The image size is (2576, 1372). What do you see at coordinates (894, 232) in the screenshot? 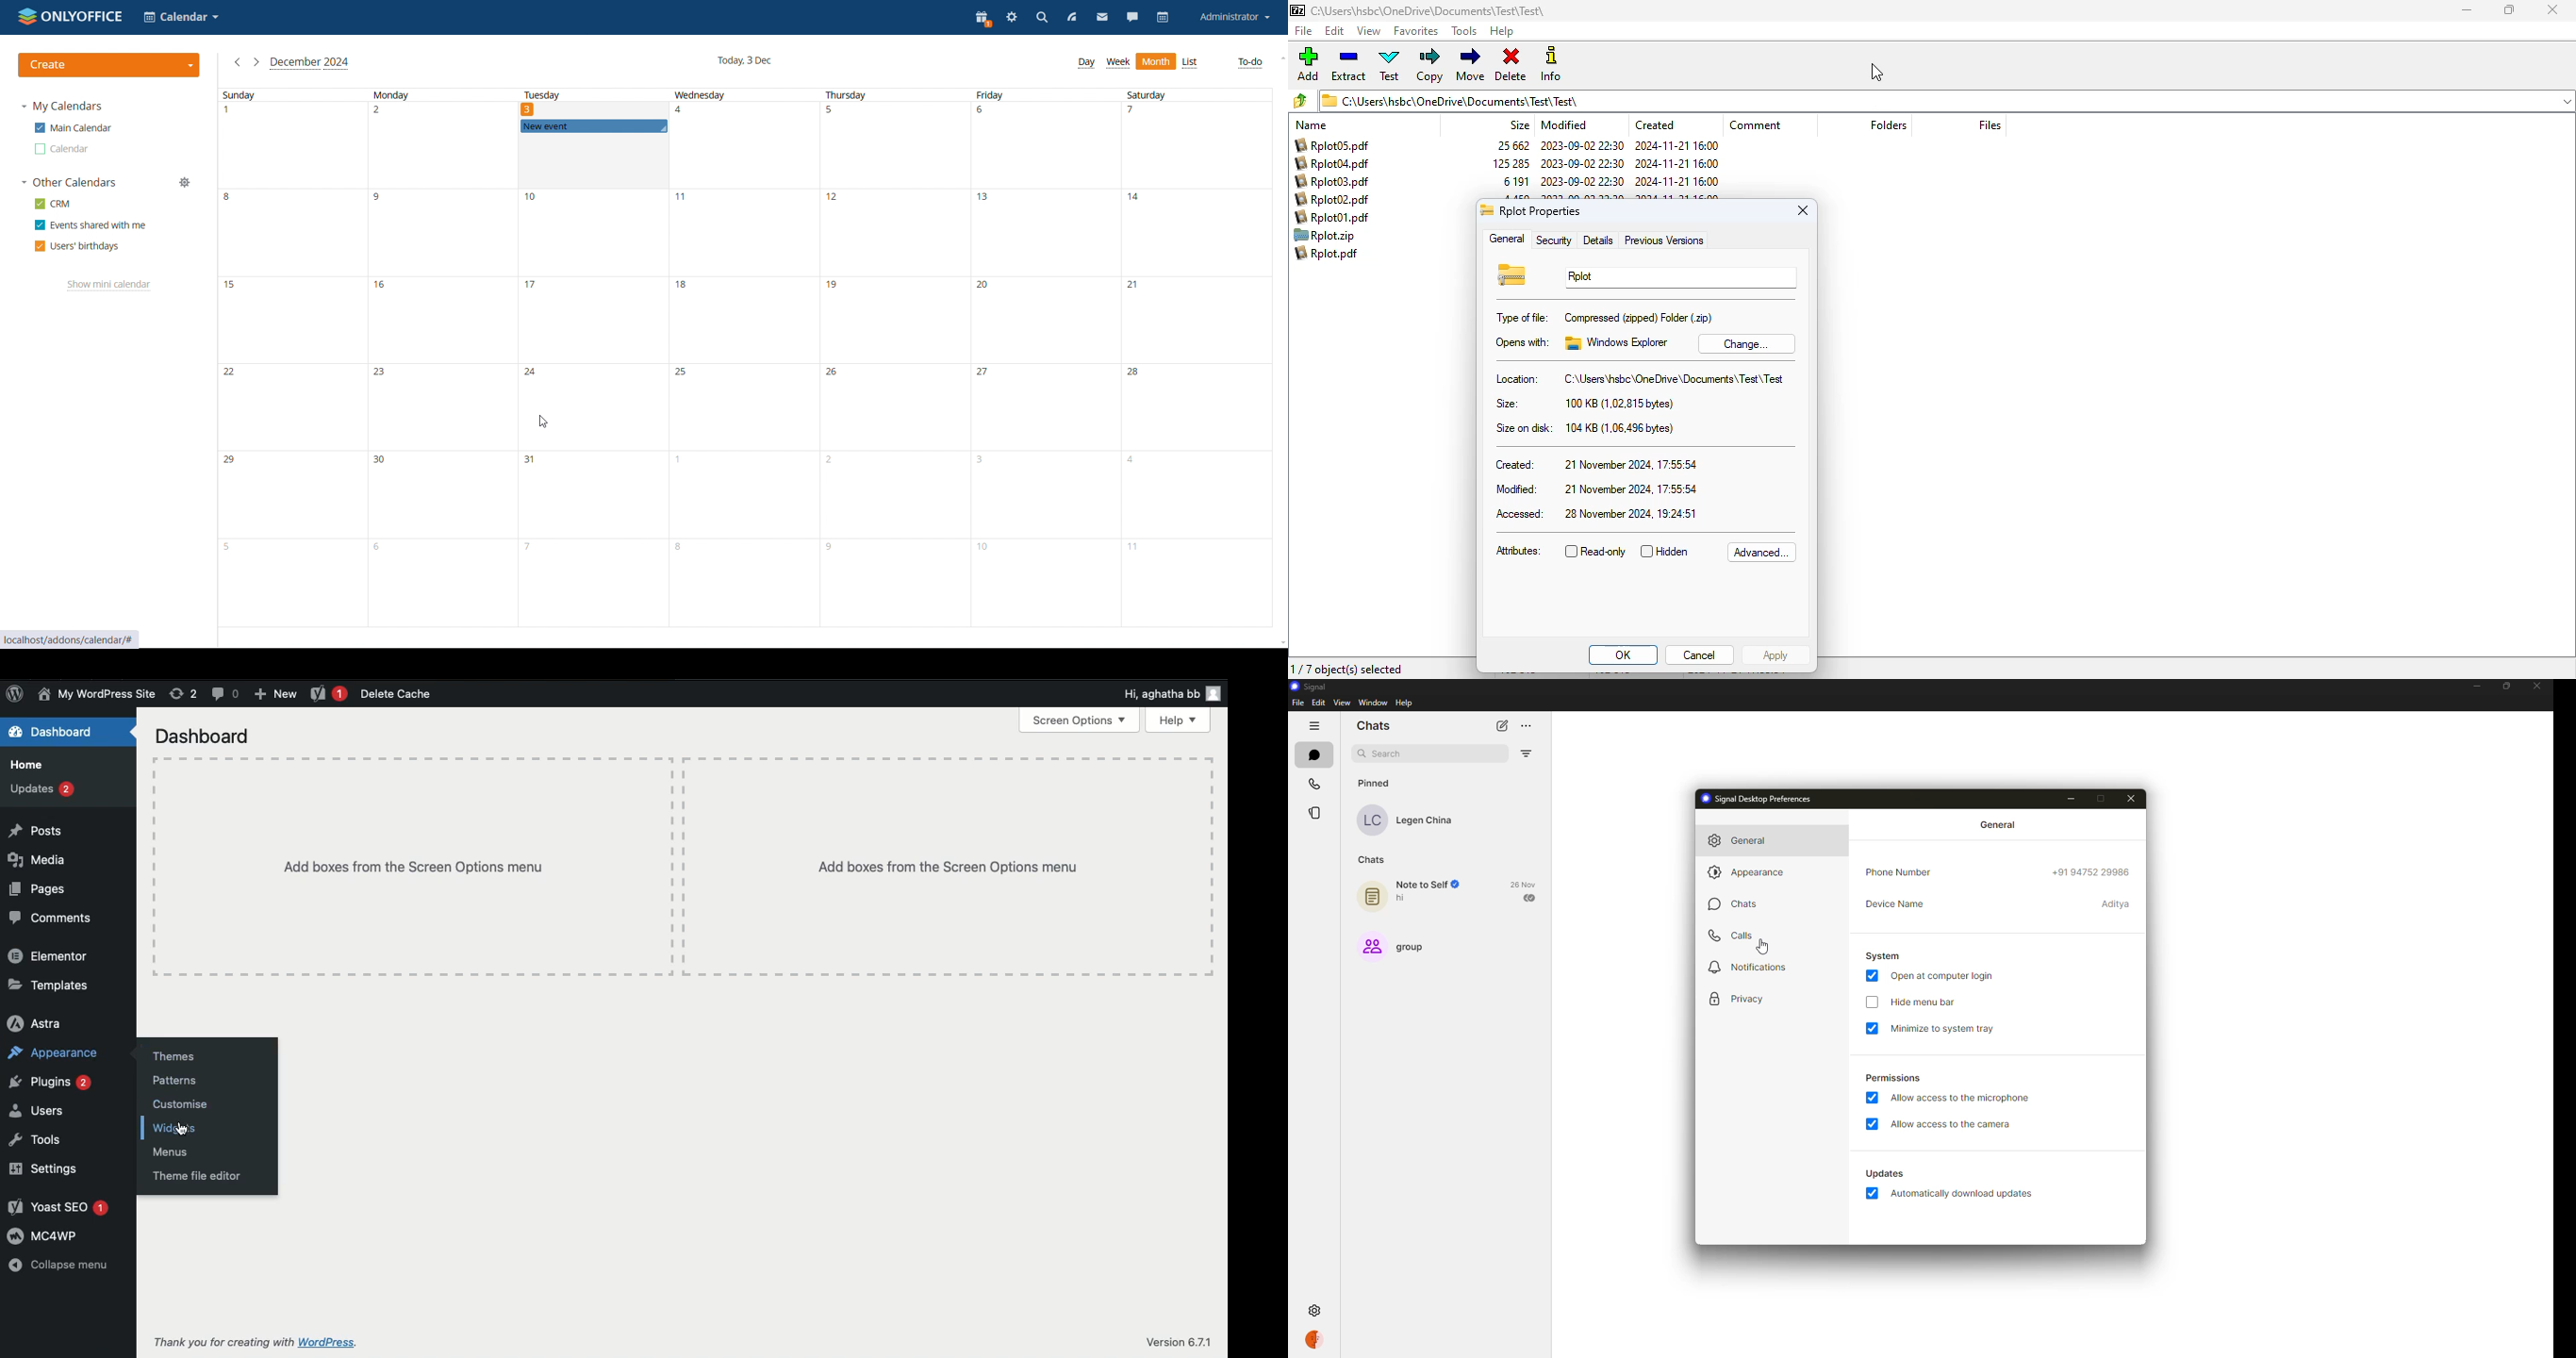
I see `date` at bounding box center [894, 232].